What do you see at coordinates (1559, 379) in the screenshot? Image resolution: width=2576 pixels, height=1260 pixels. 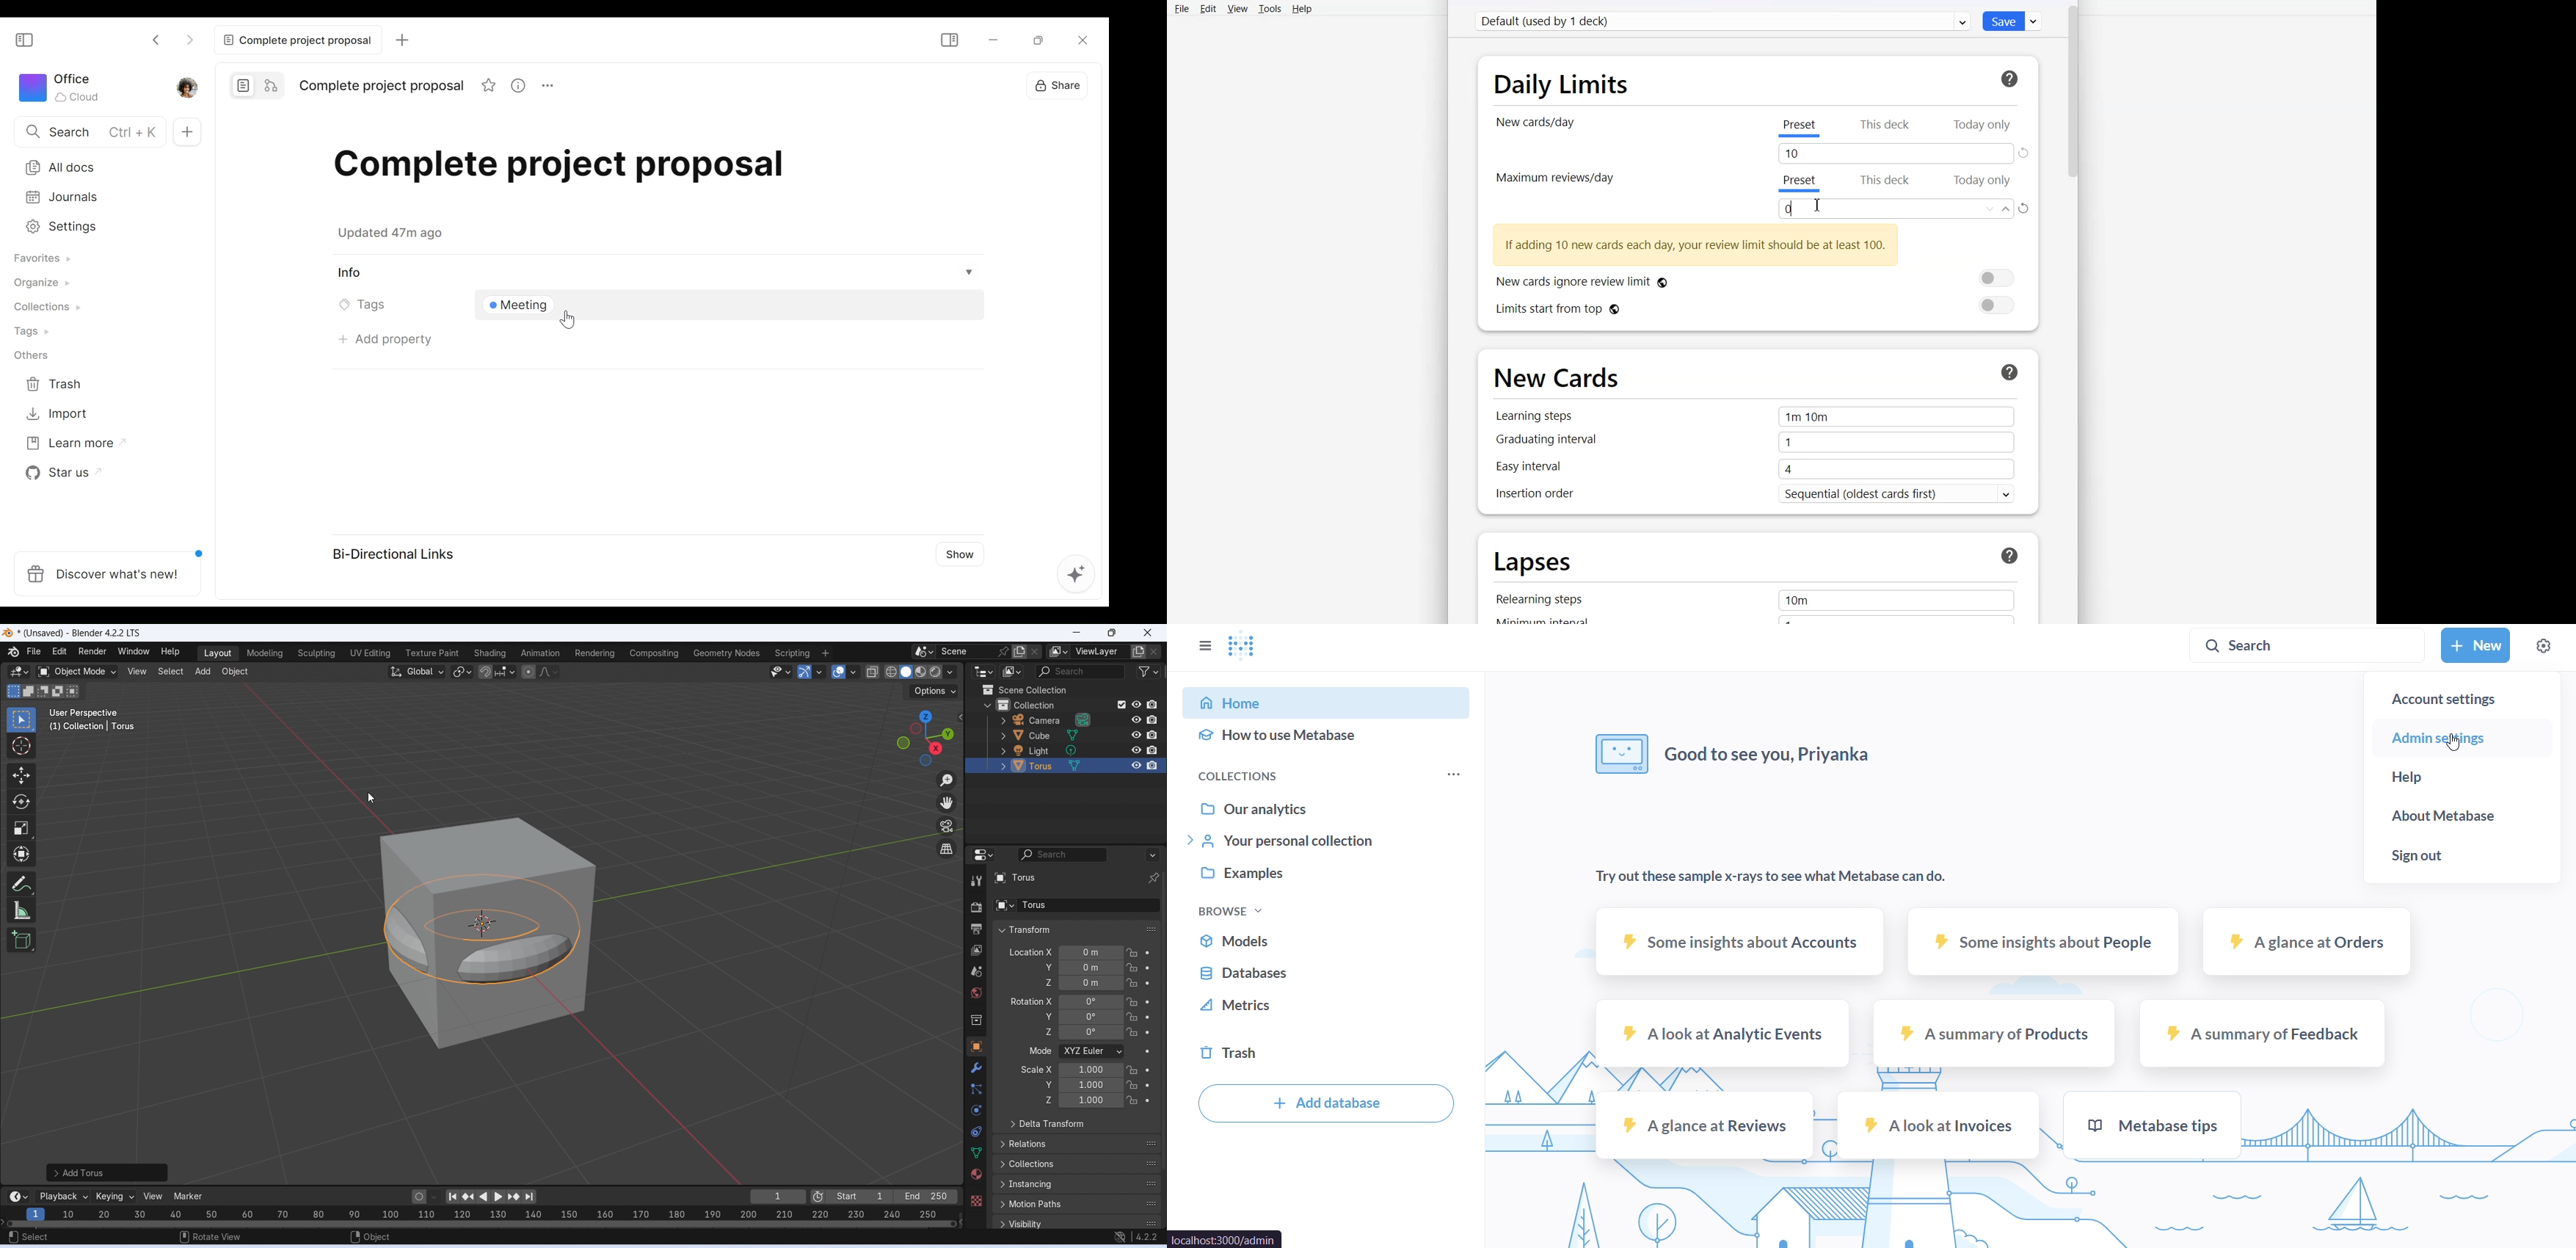 I see `New Cards` at bounding box center [1559, 379].